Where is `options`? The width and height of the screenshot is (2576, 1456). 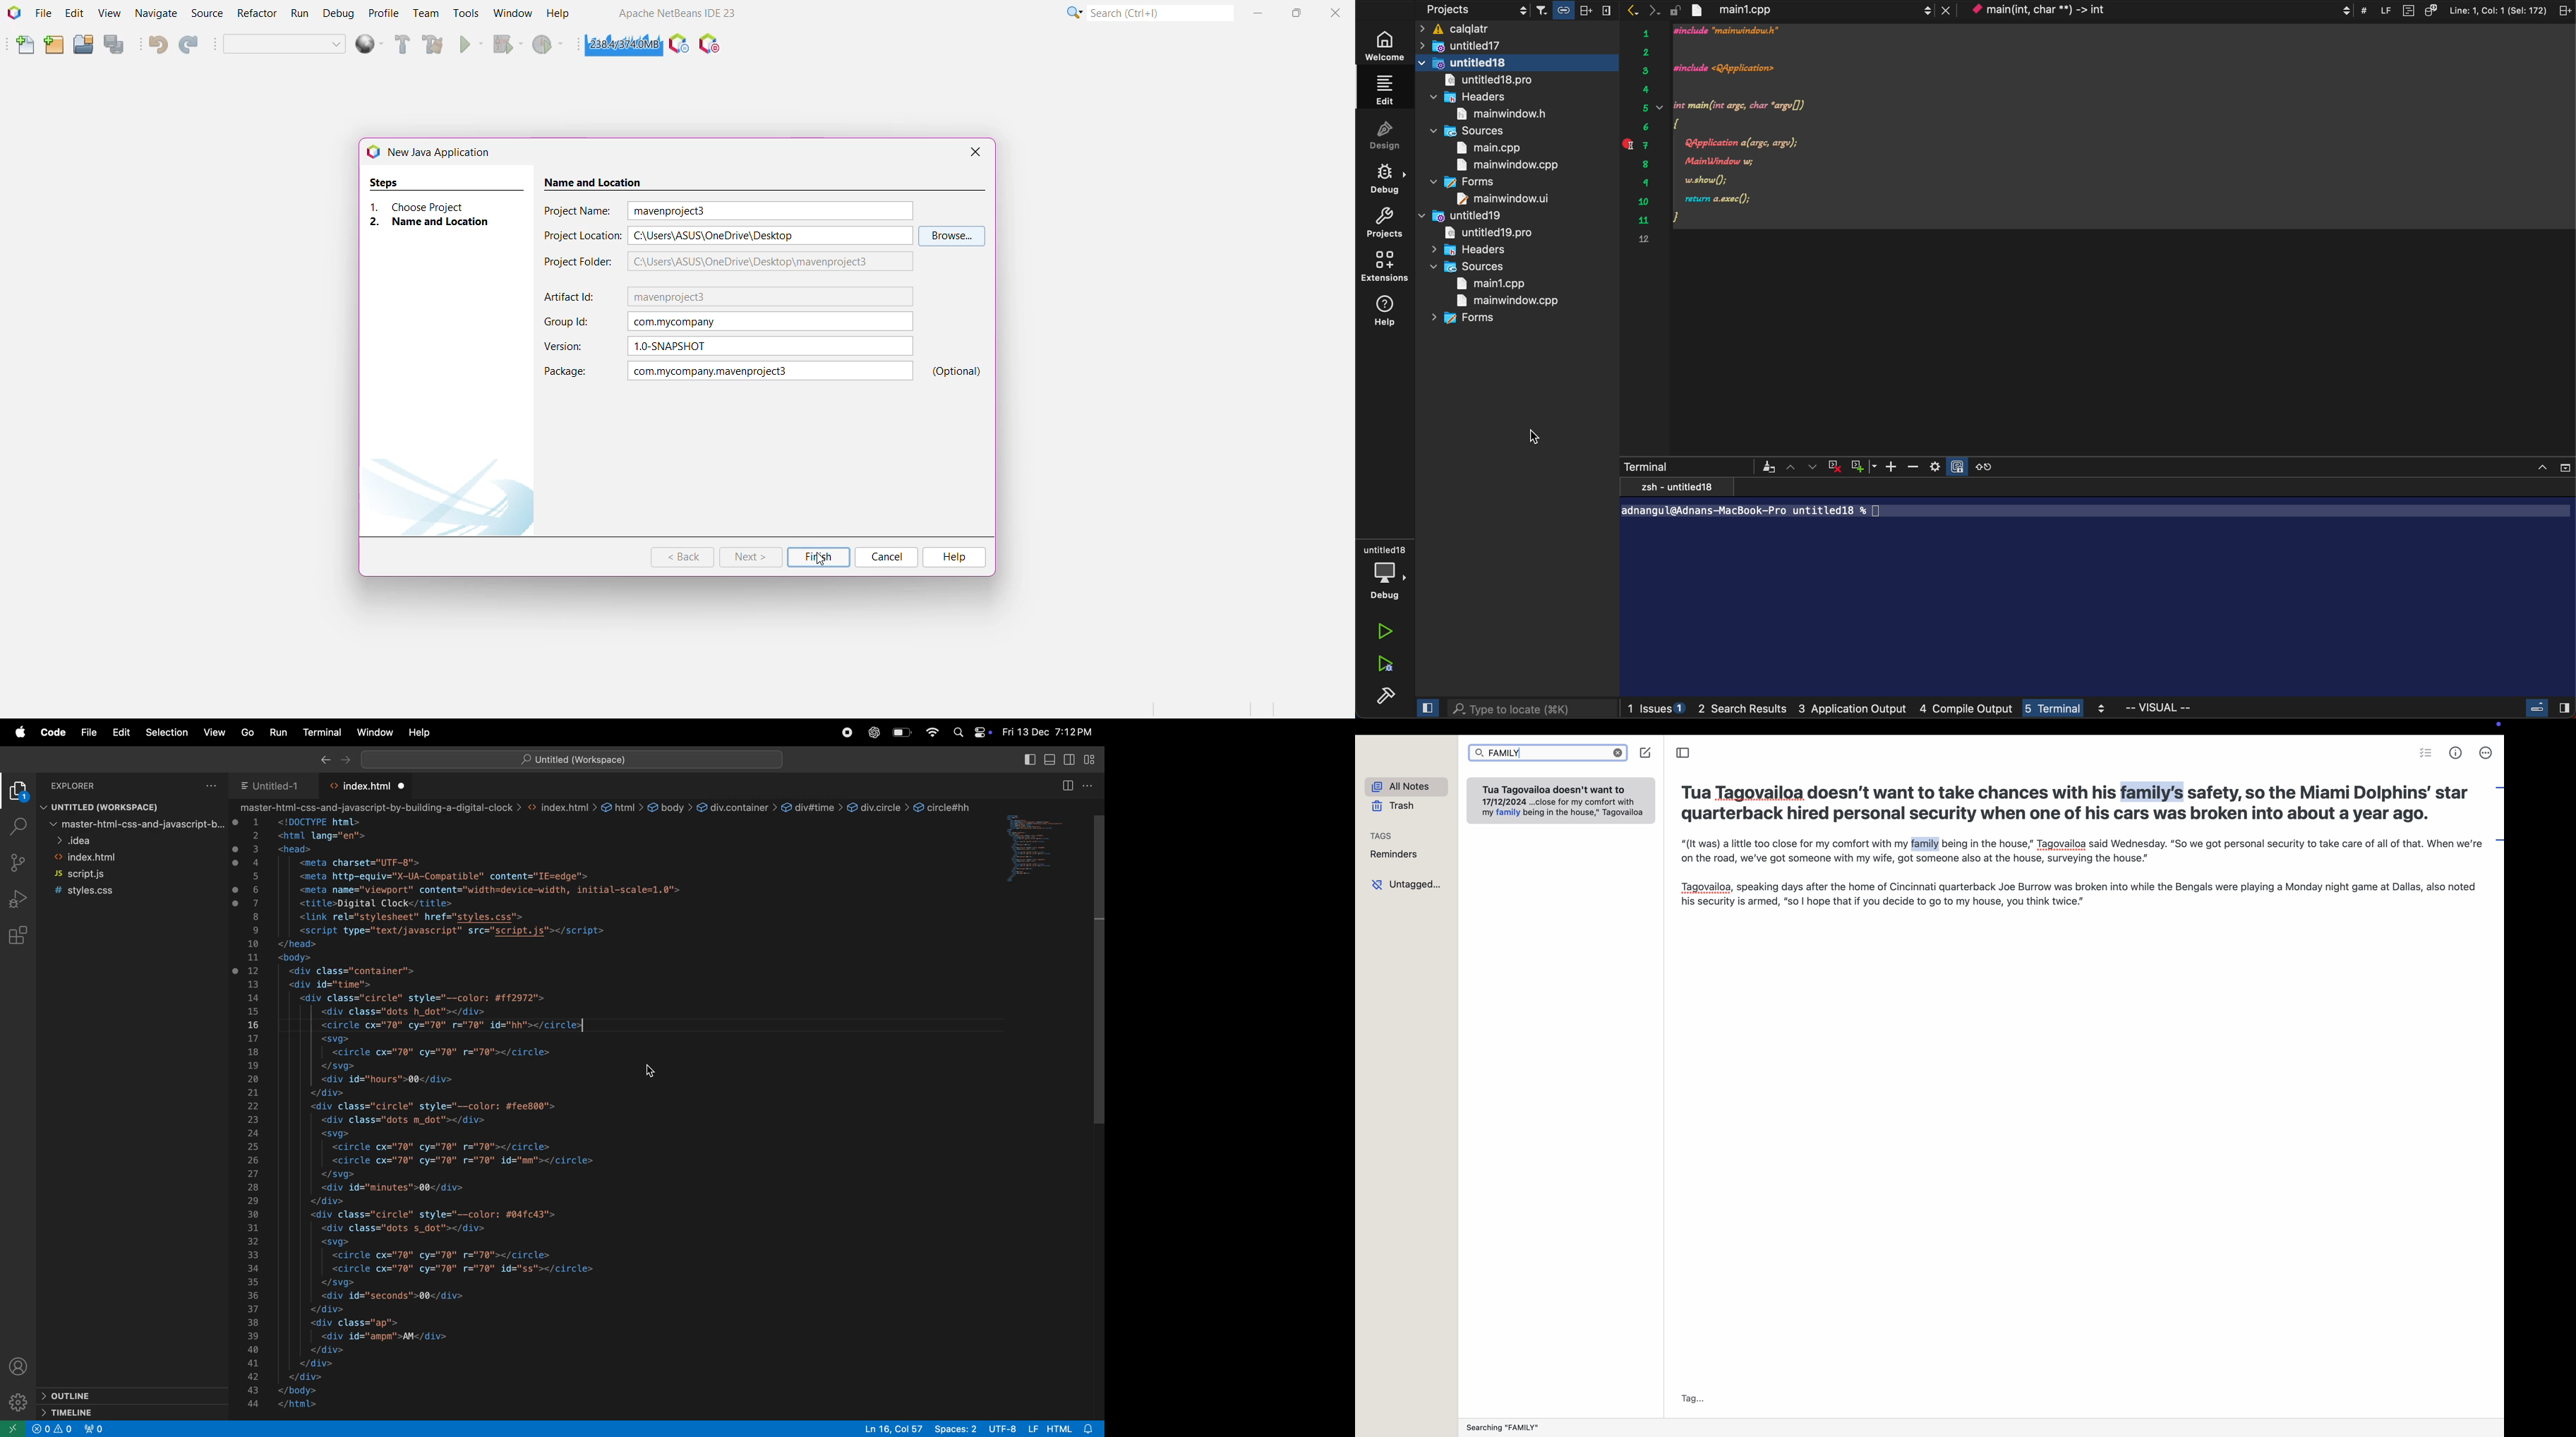 options is located at coordinates (212, 785).